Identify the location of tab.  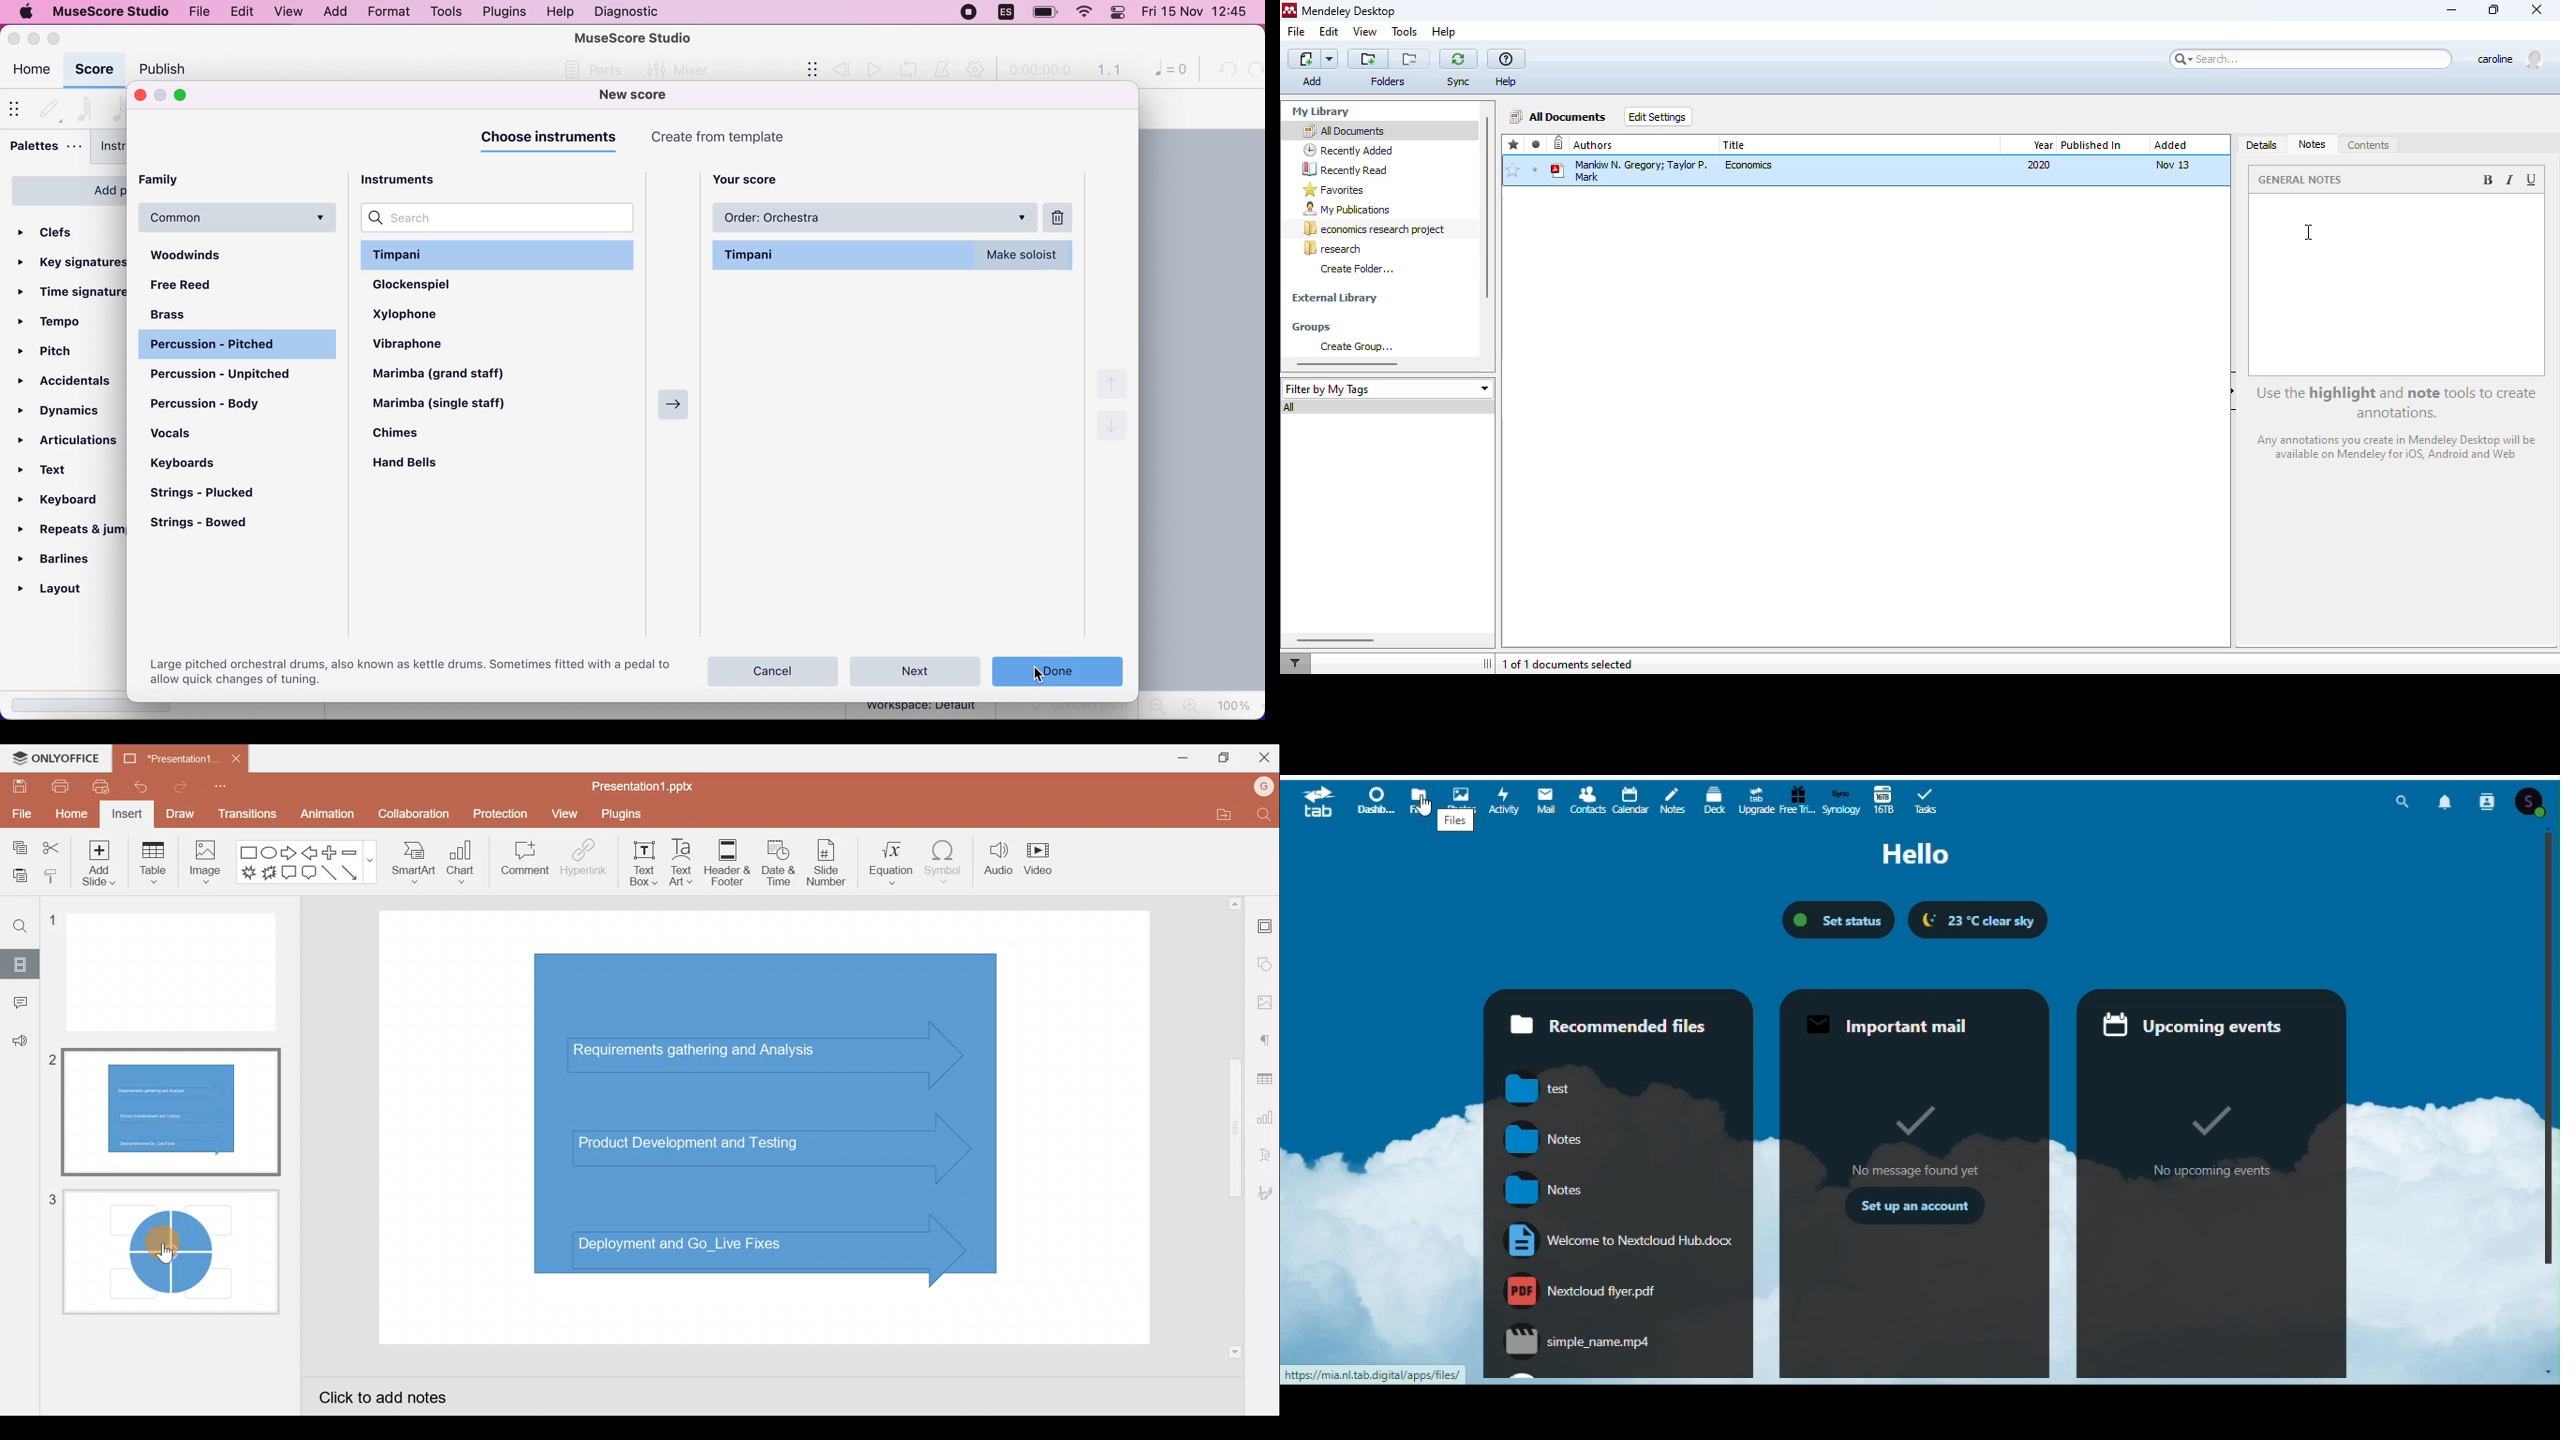
(1314, 804).